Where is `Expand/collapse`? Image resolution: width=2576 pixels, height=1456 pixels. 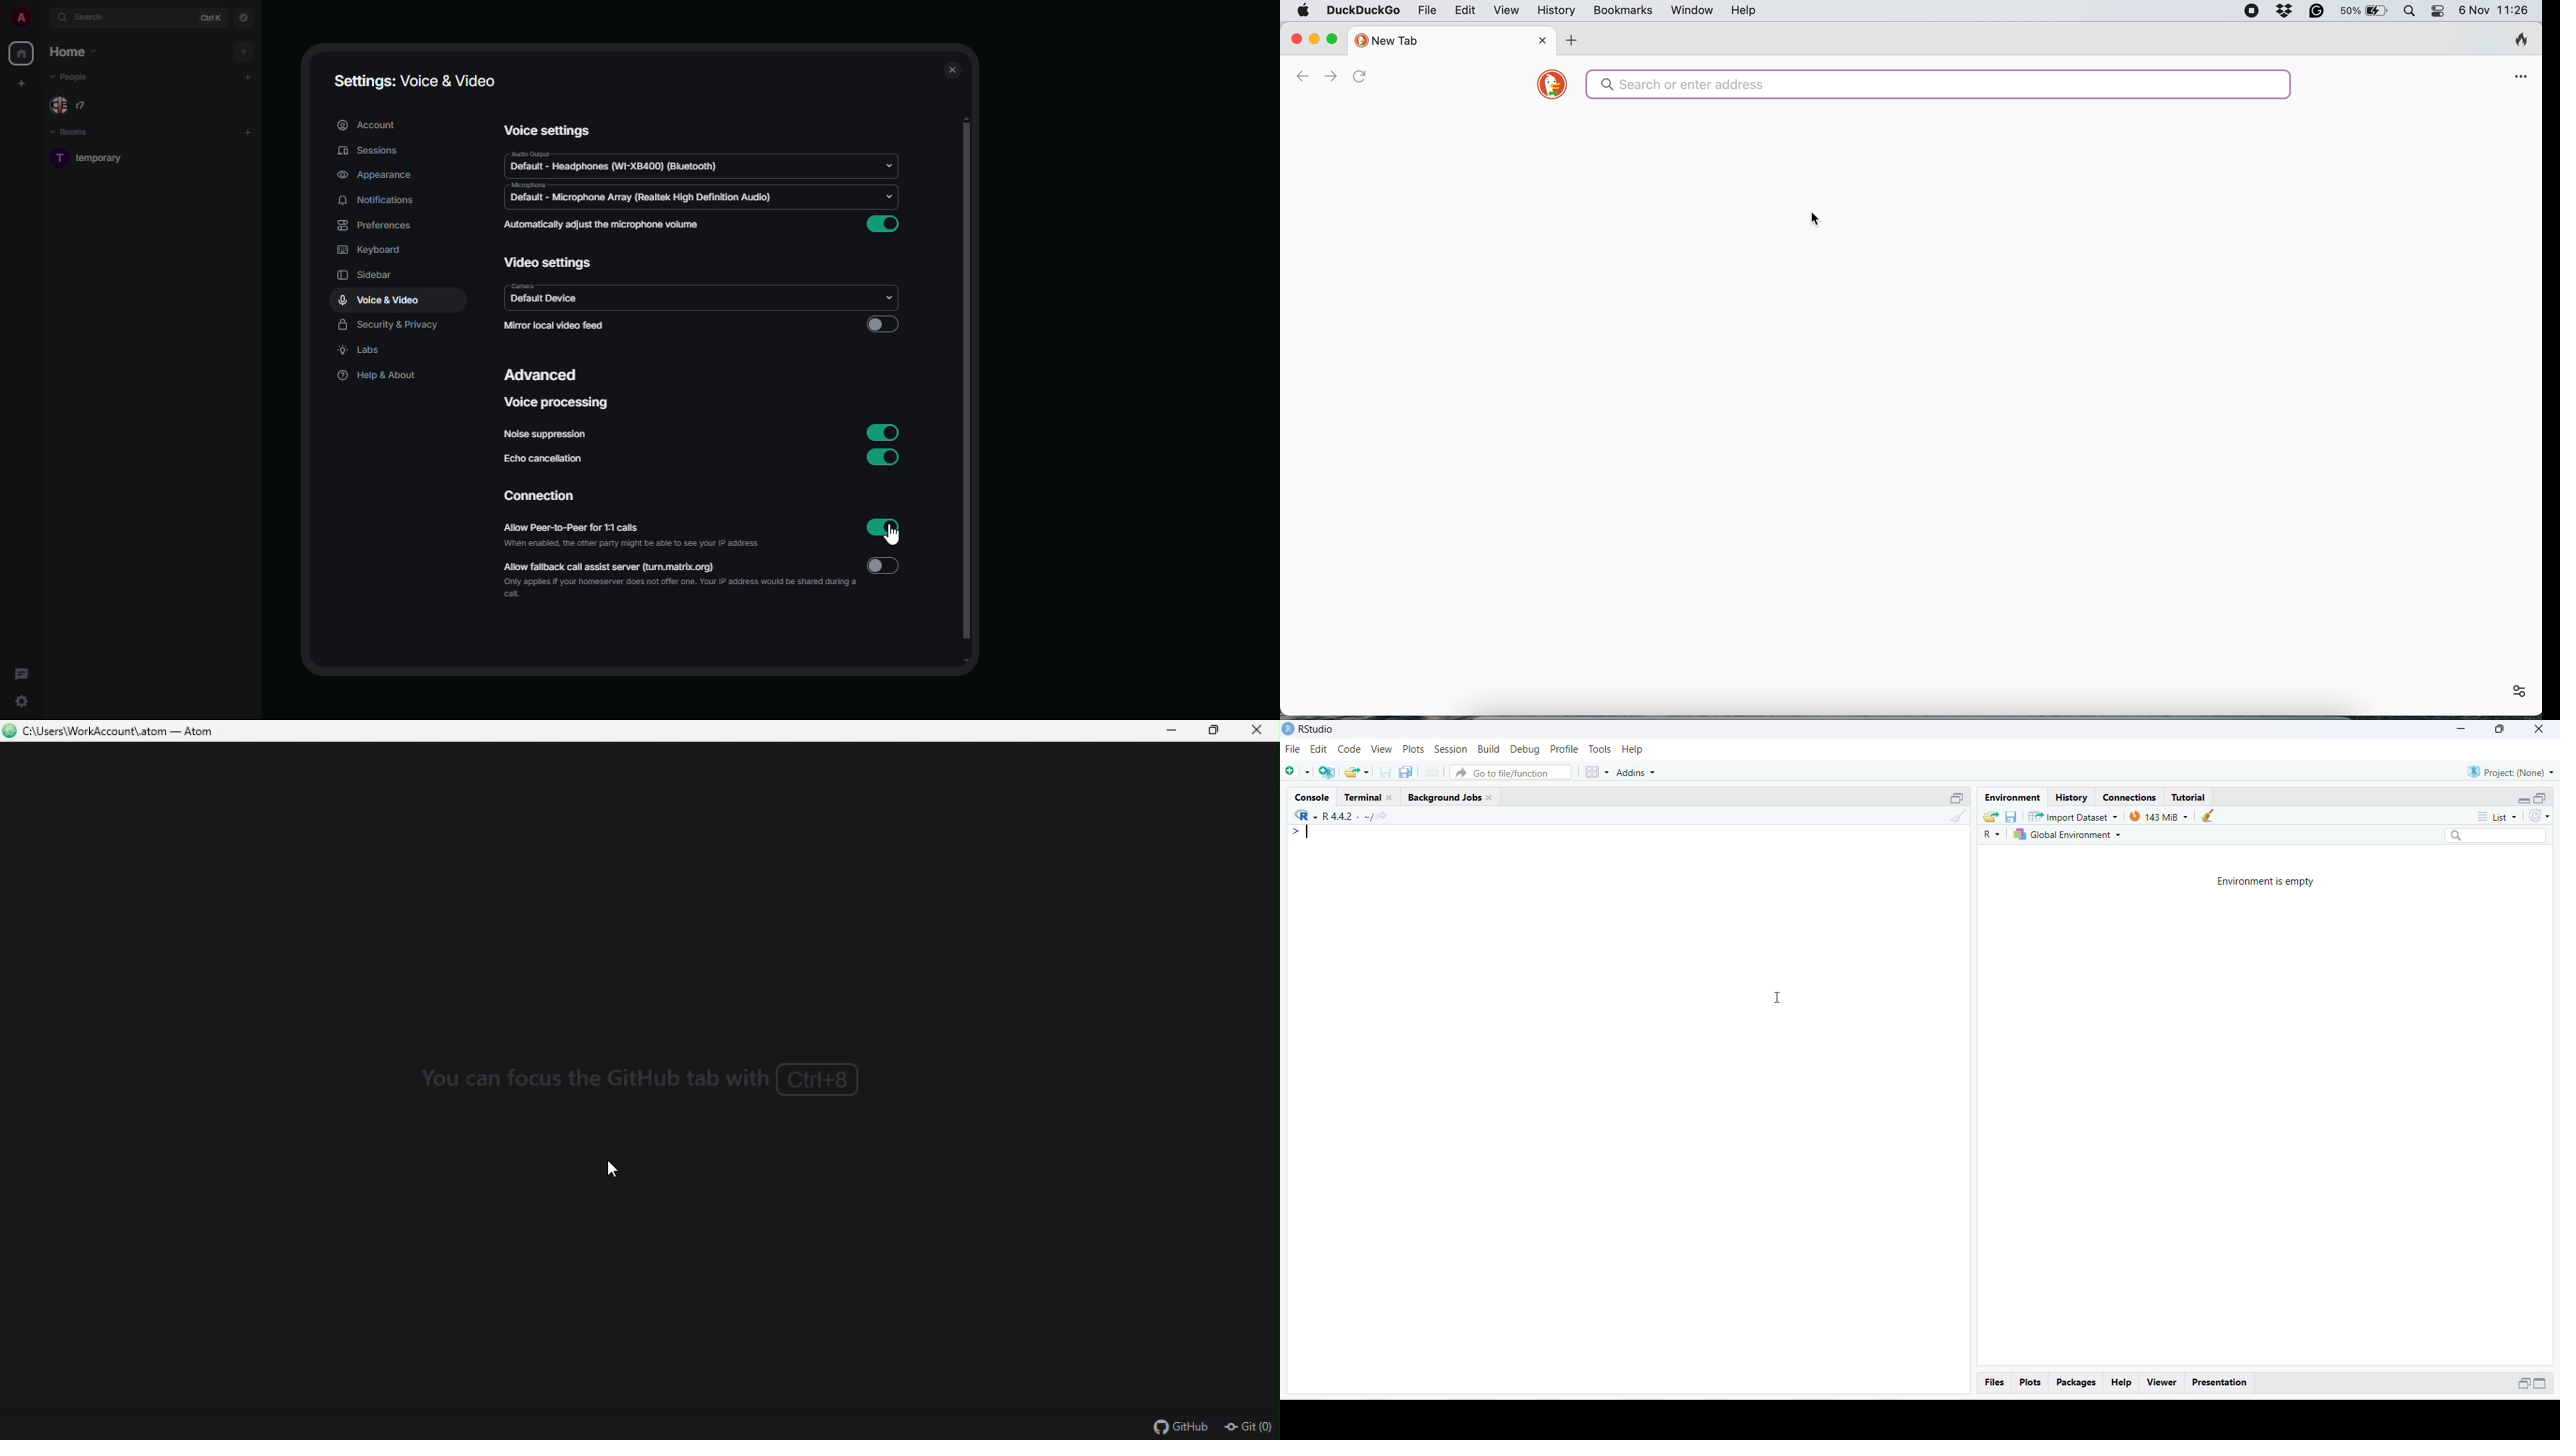
Expand/collapse is located at coordinates (2523, 799).